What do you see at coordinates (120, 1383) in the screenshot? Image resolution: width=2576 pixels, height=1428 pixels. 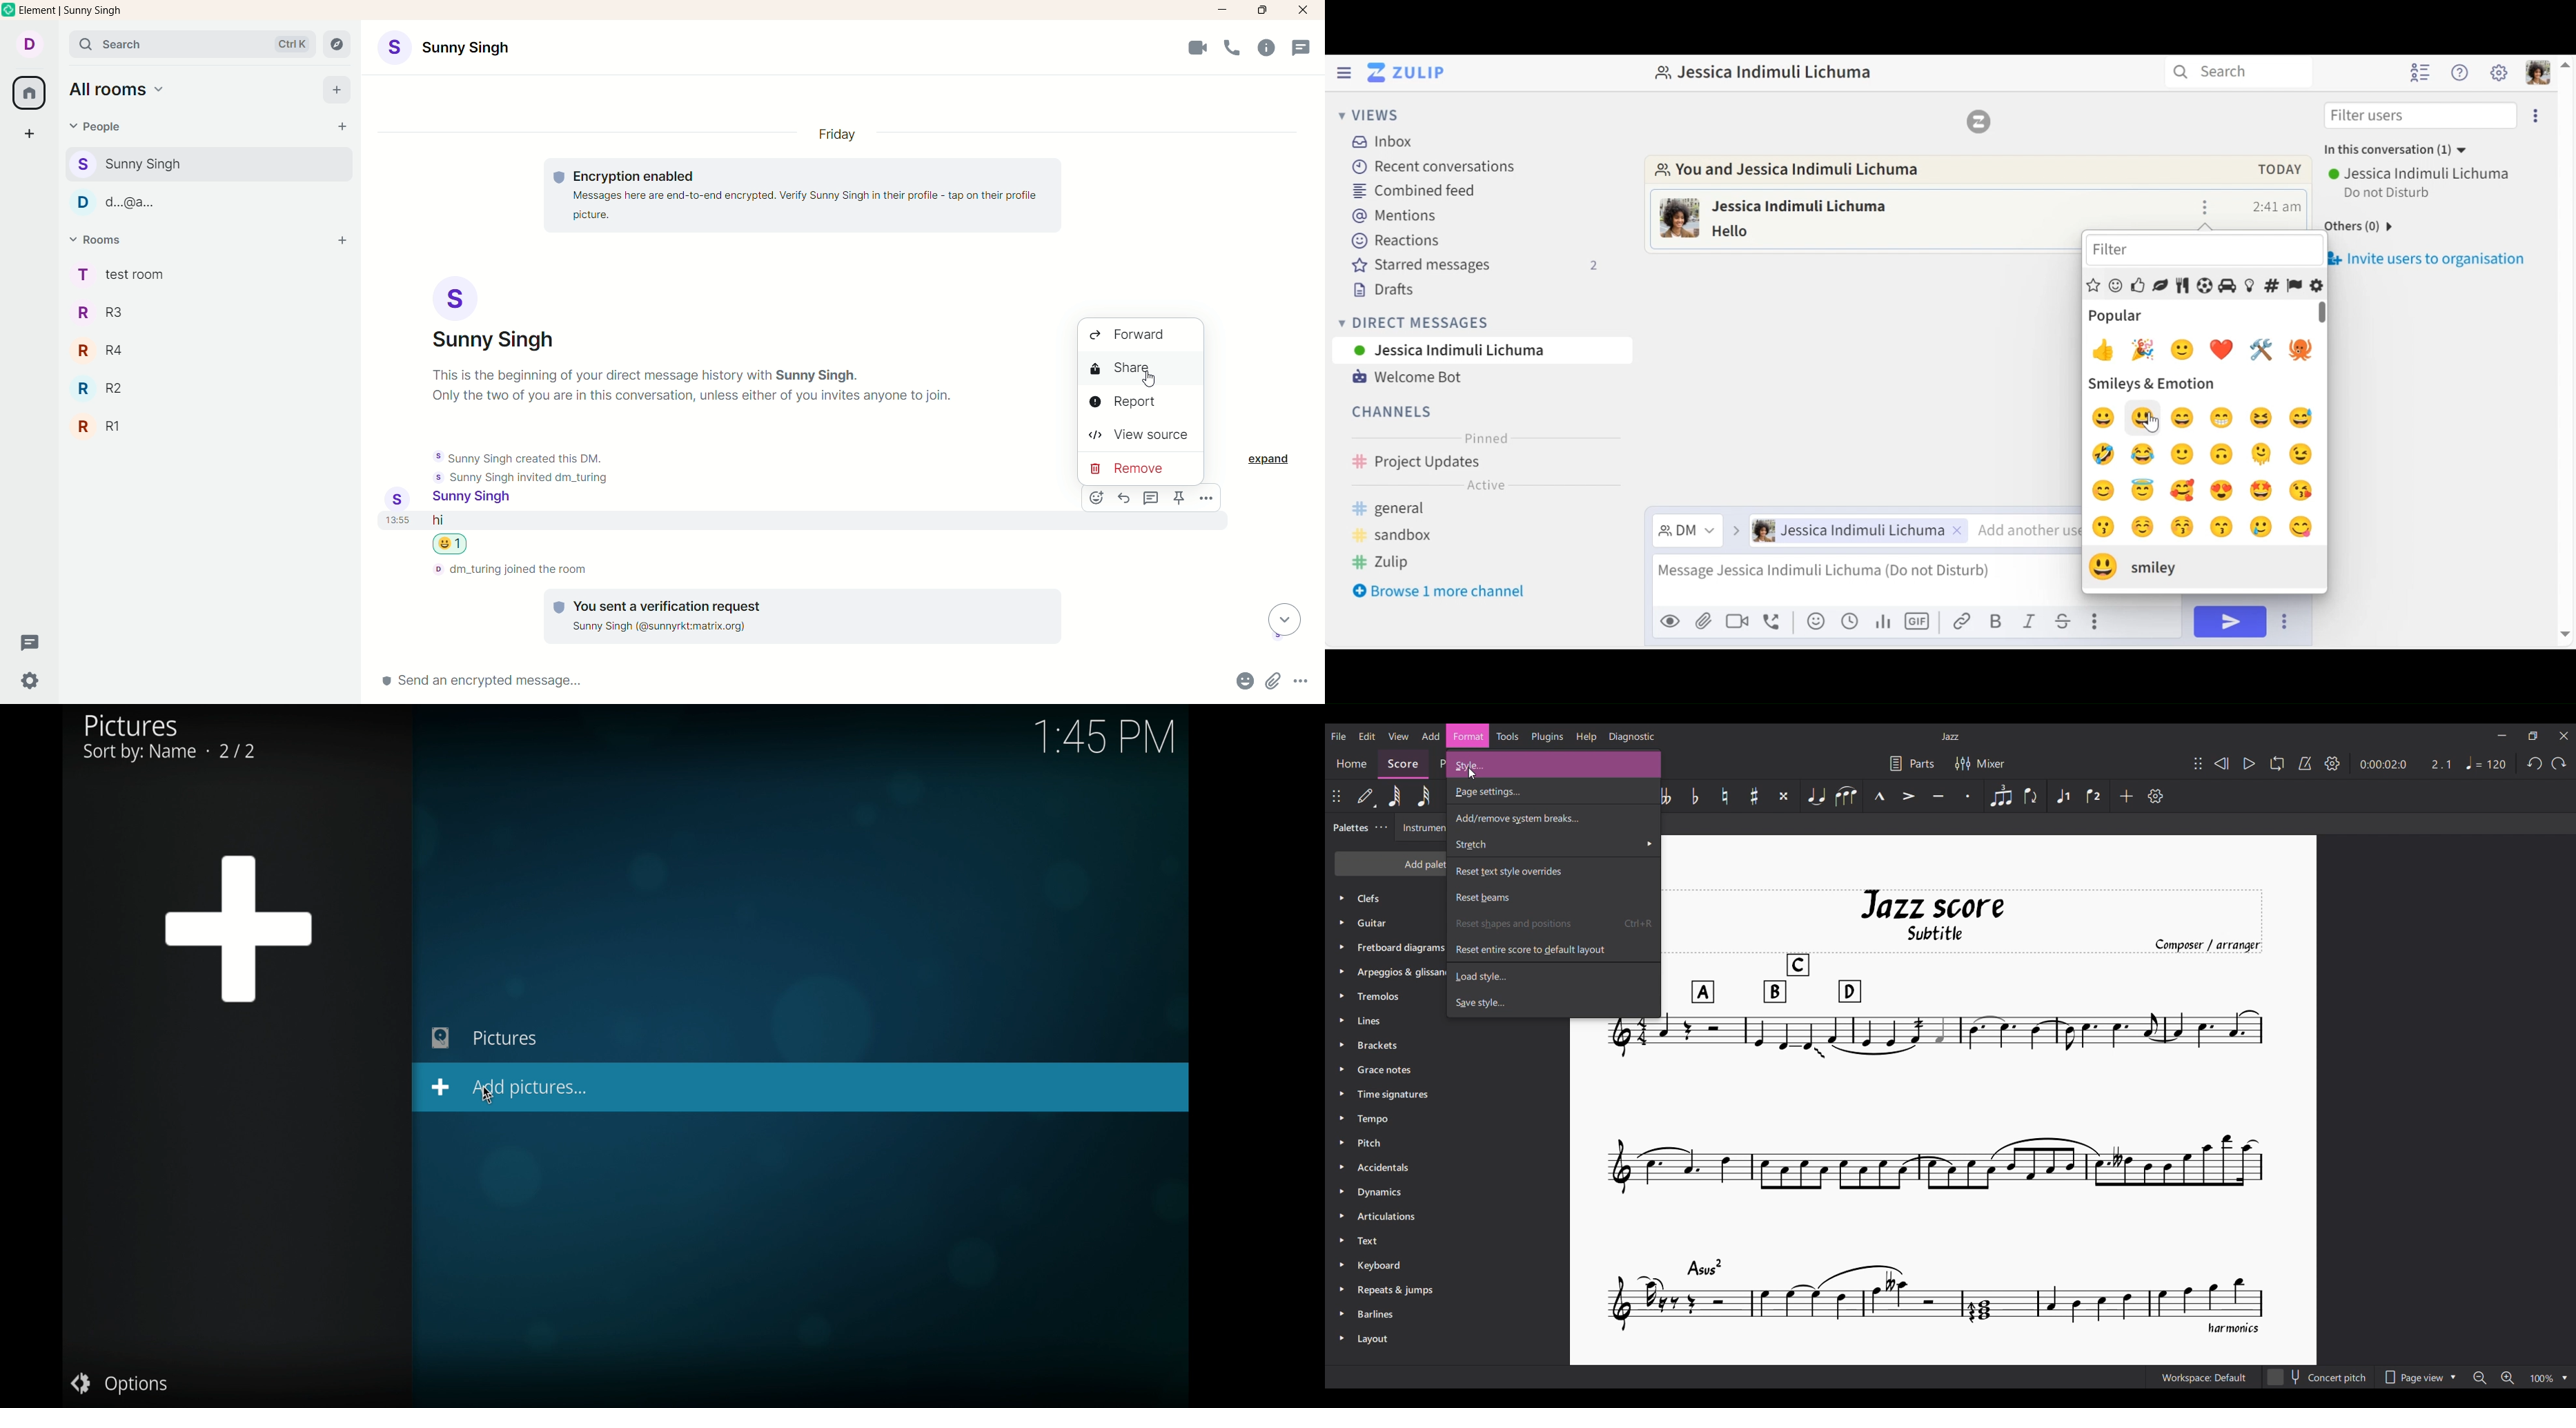 I see `options` at bounding box center [120, 1383].